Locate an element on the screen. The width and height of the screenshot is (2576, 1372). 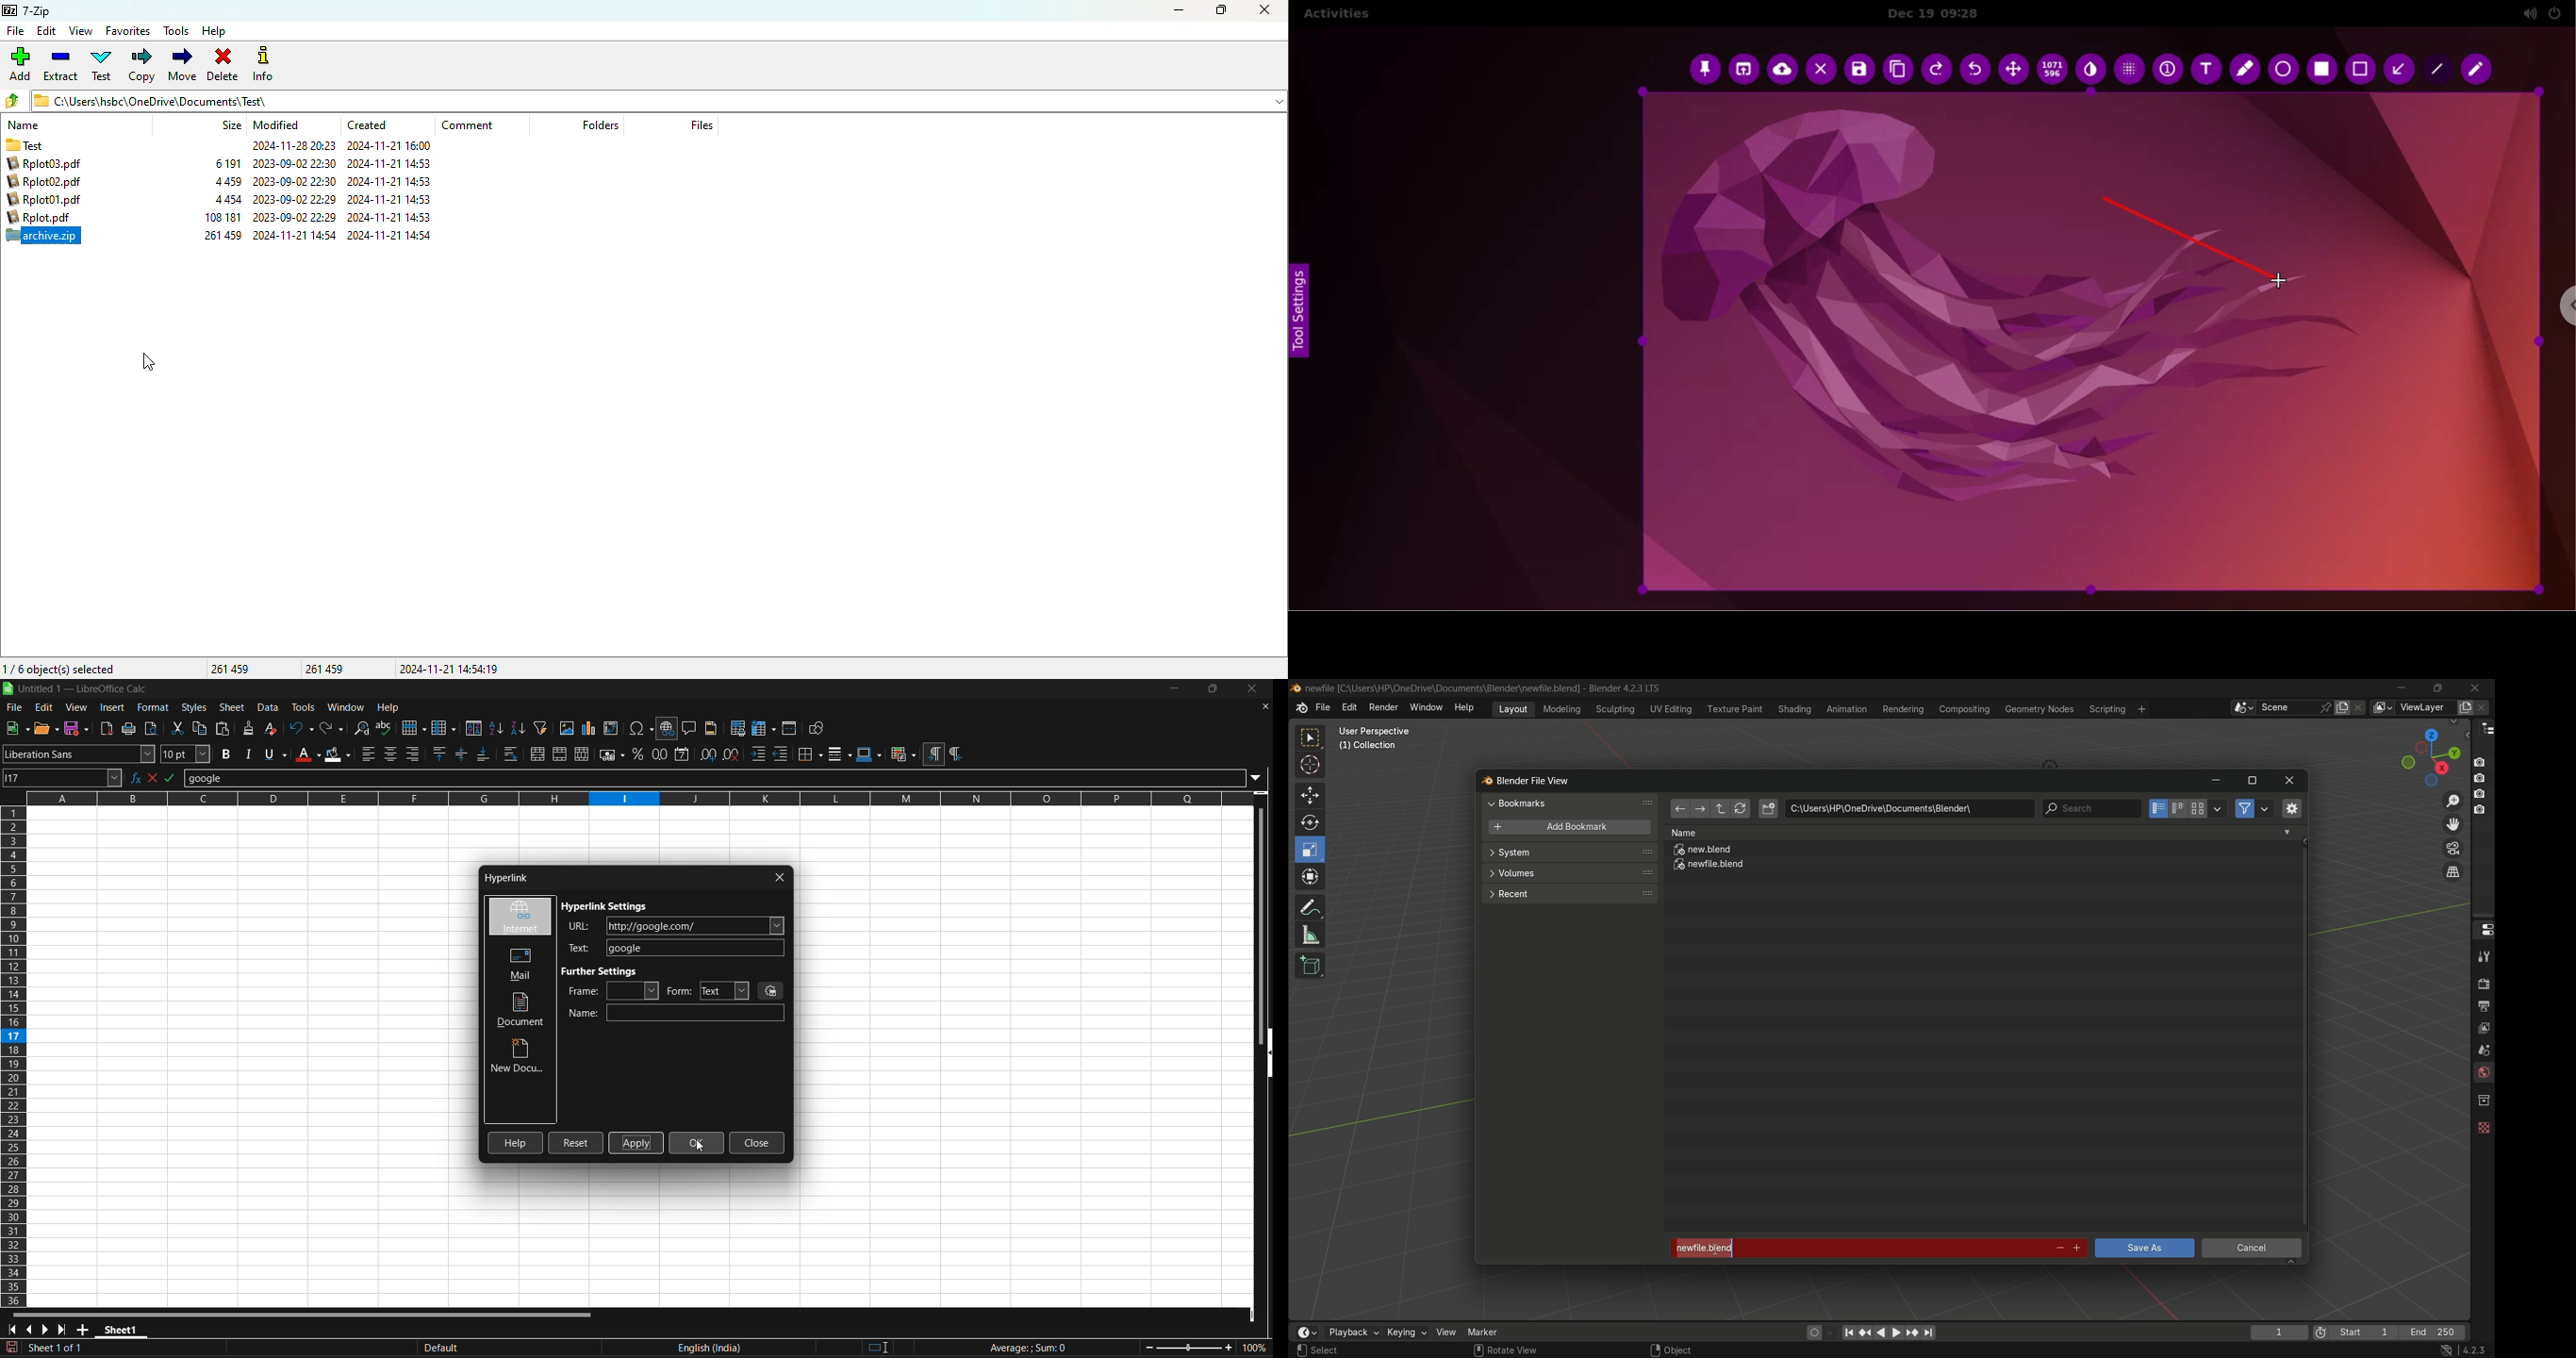
sculpting menu is located at coordinates (1612, 709).